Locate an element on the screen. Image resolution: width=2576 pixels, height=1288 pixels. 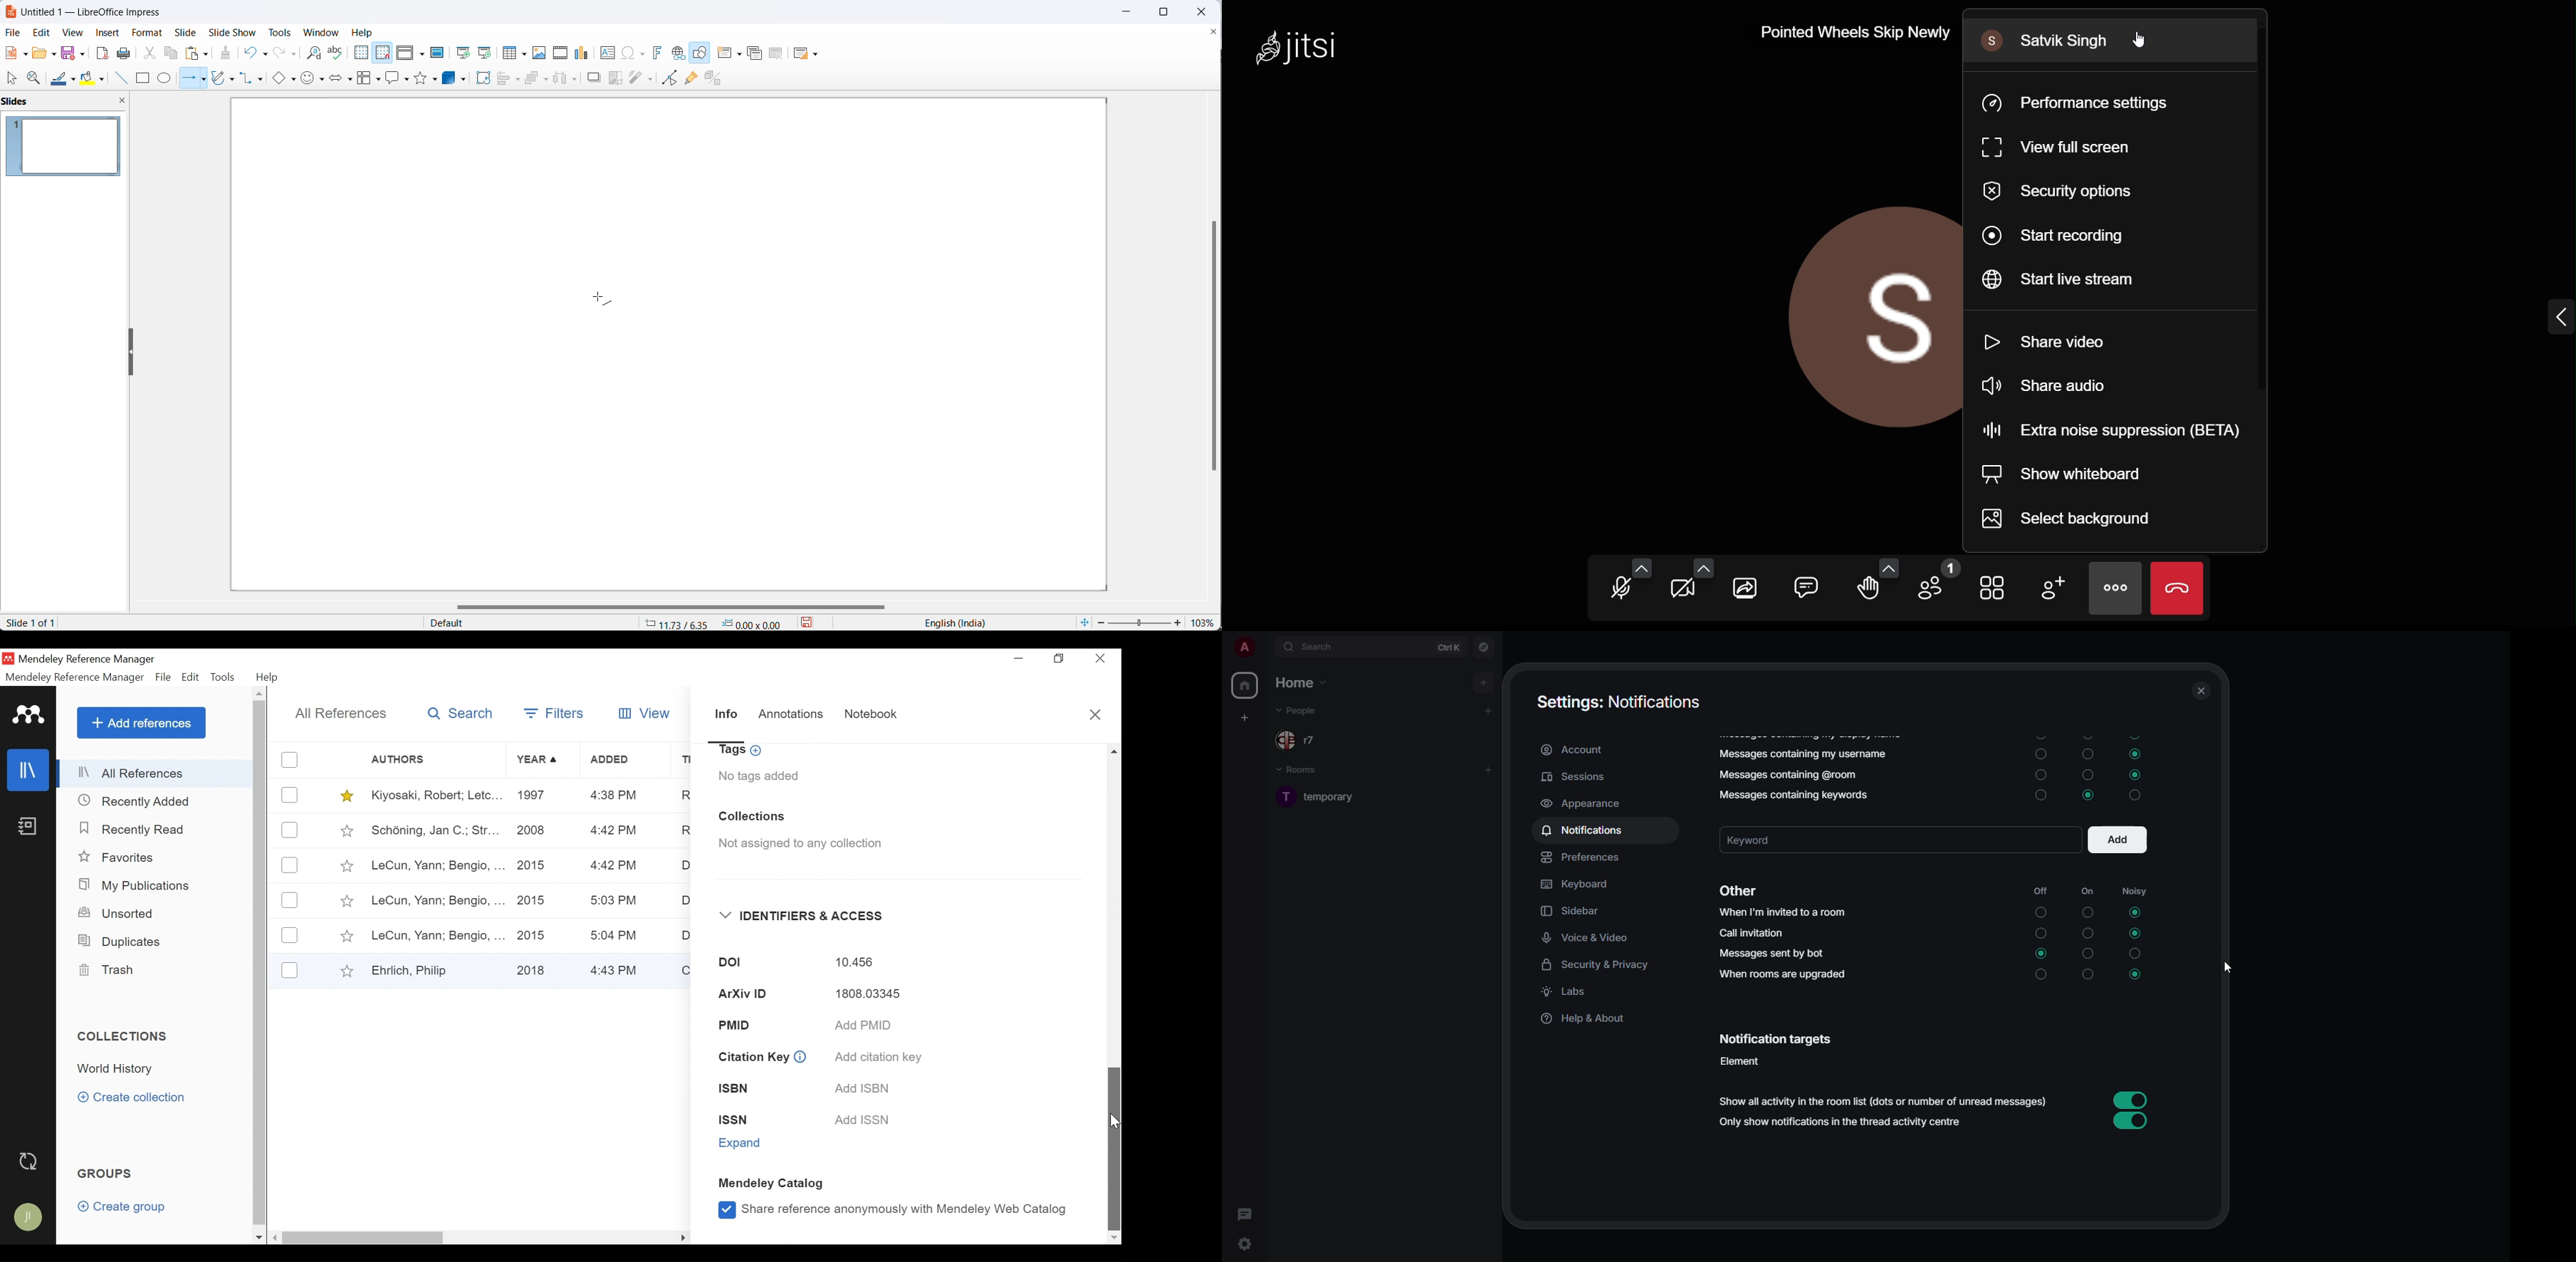
add is located at coordinates (1485, 680).